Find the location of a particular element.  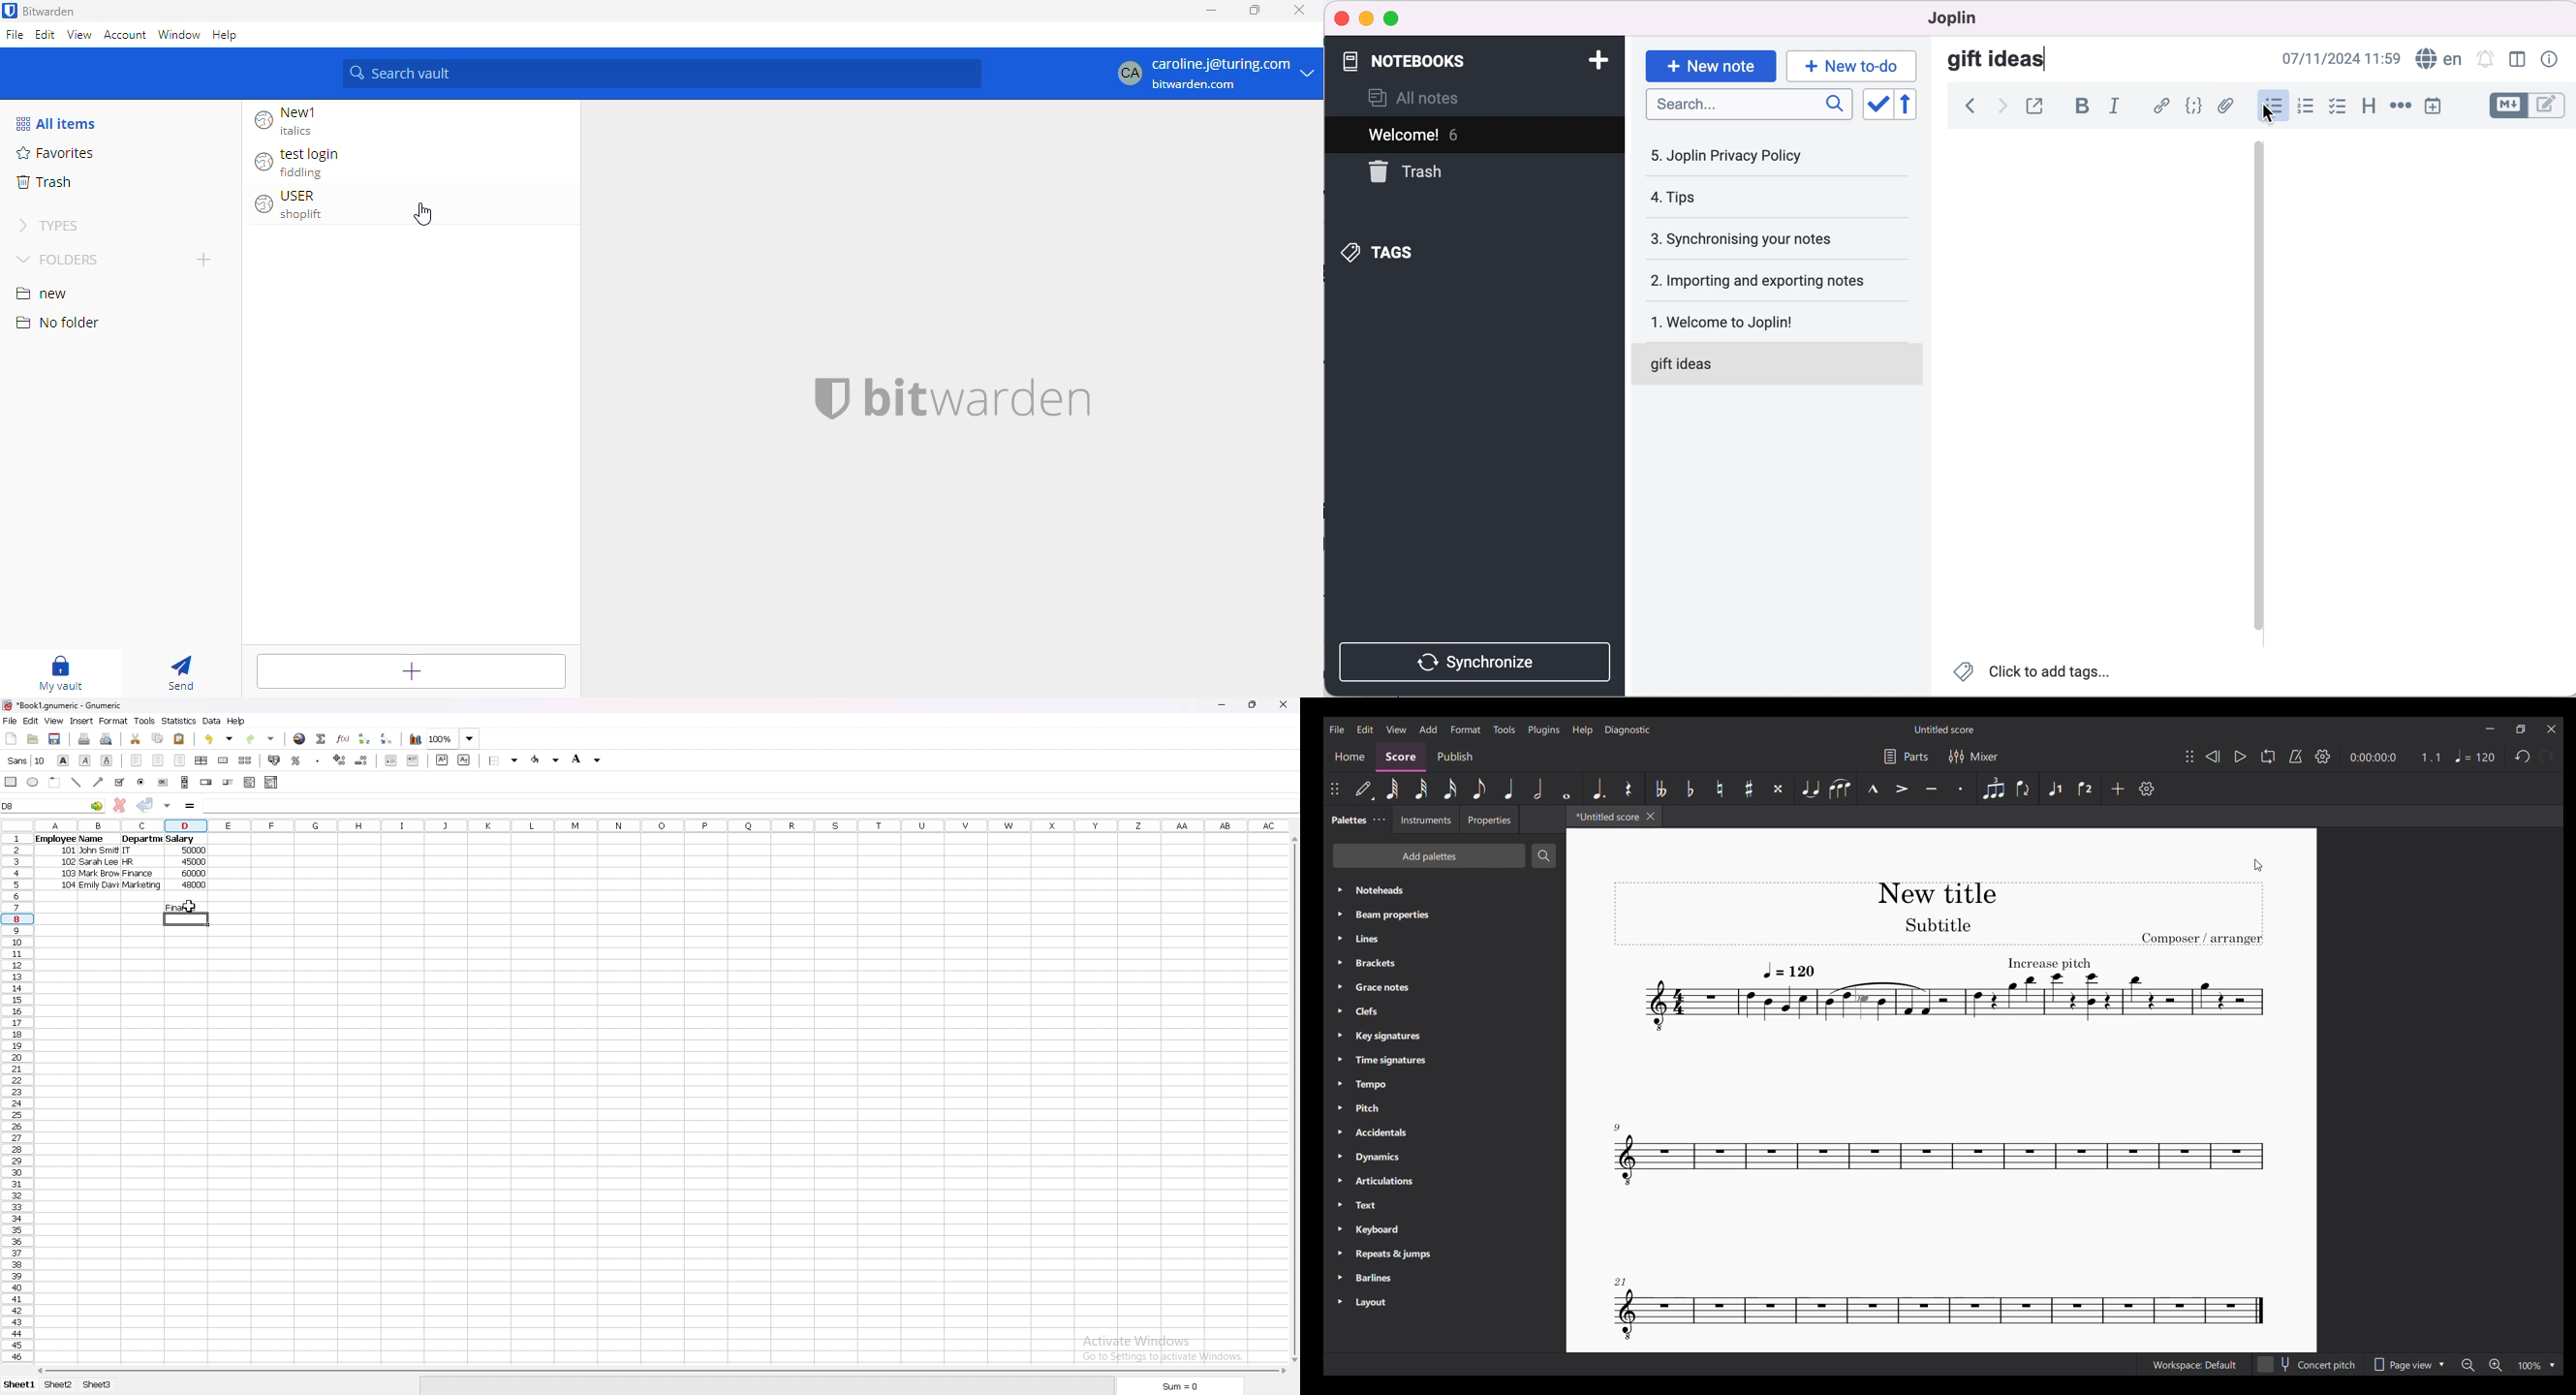

Barlines is located at coordinates (1445, 1279).